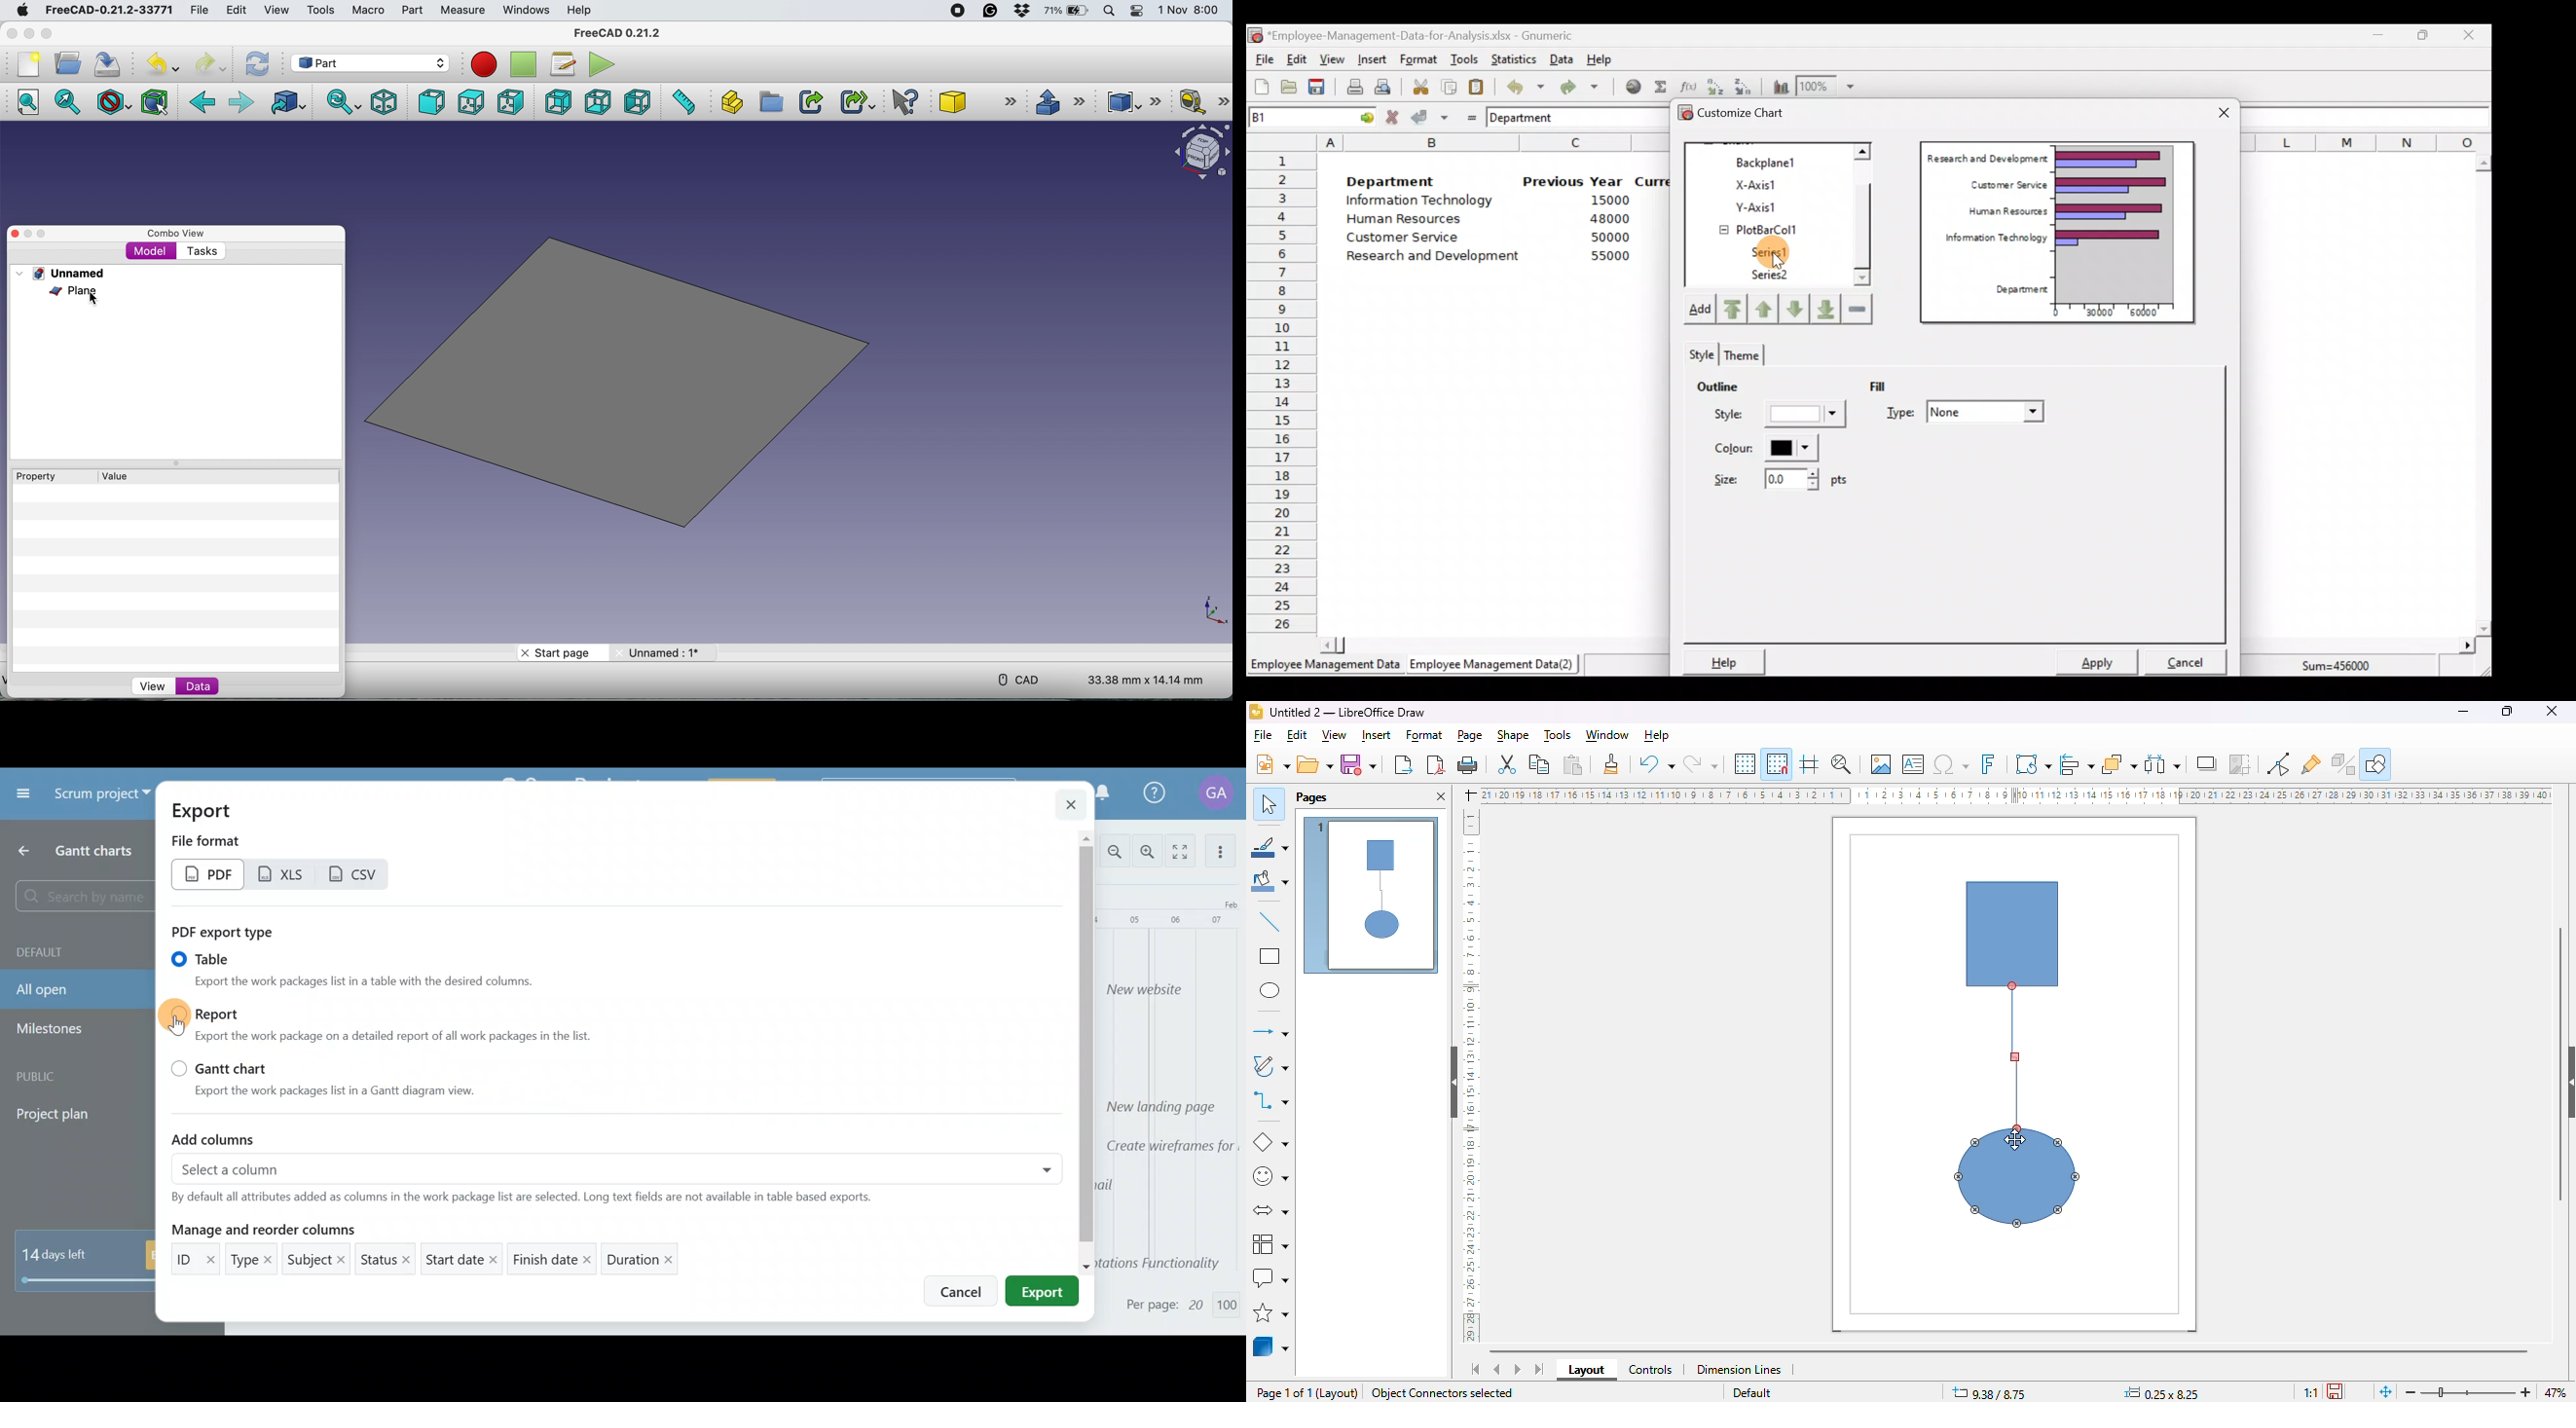 The image size is (2576, 1428). Describe the element at coordinates (1913, 763) in the screenshot. I see `insert text box` at that location.